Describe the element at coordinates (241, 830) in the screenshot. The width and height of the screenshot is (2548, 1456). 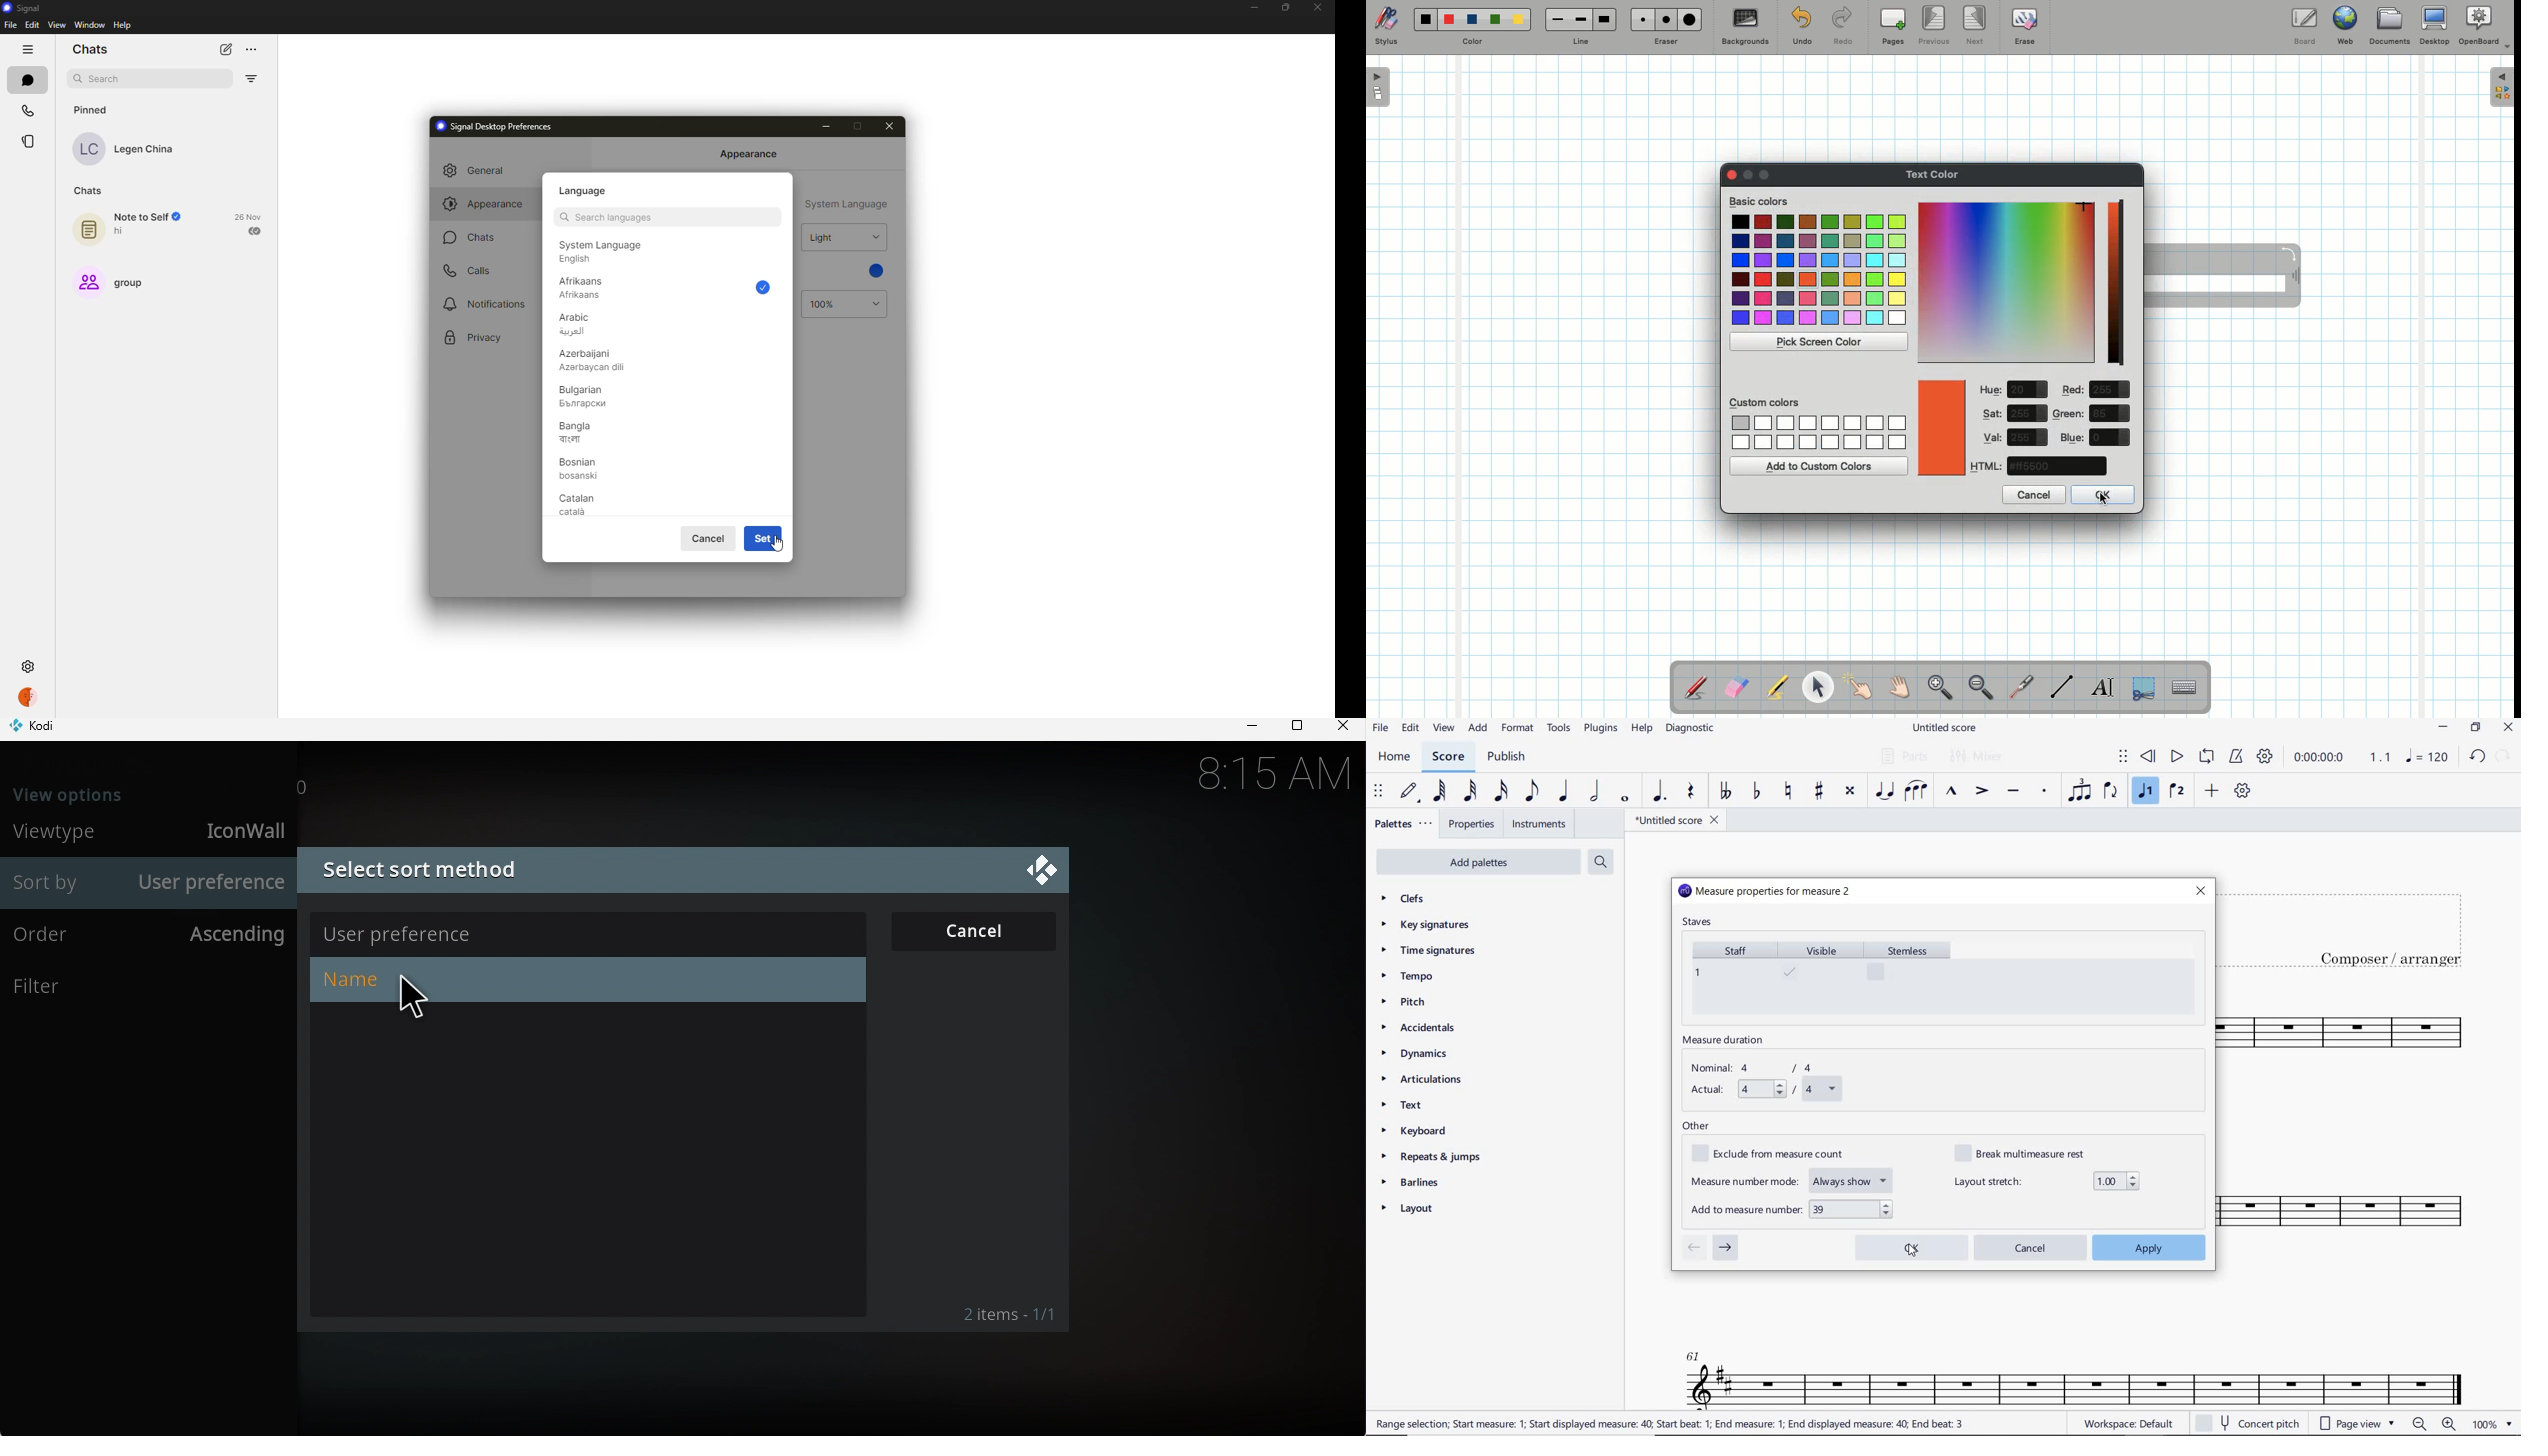
I see `IconWall` at that location.